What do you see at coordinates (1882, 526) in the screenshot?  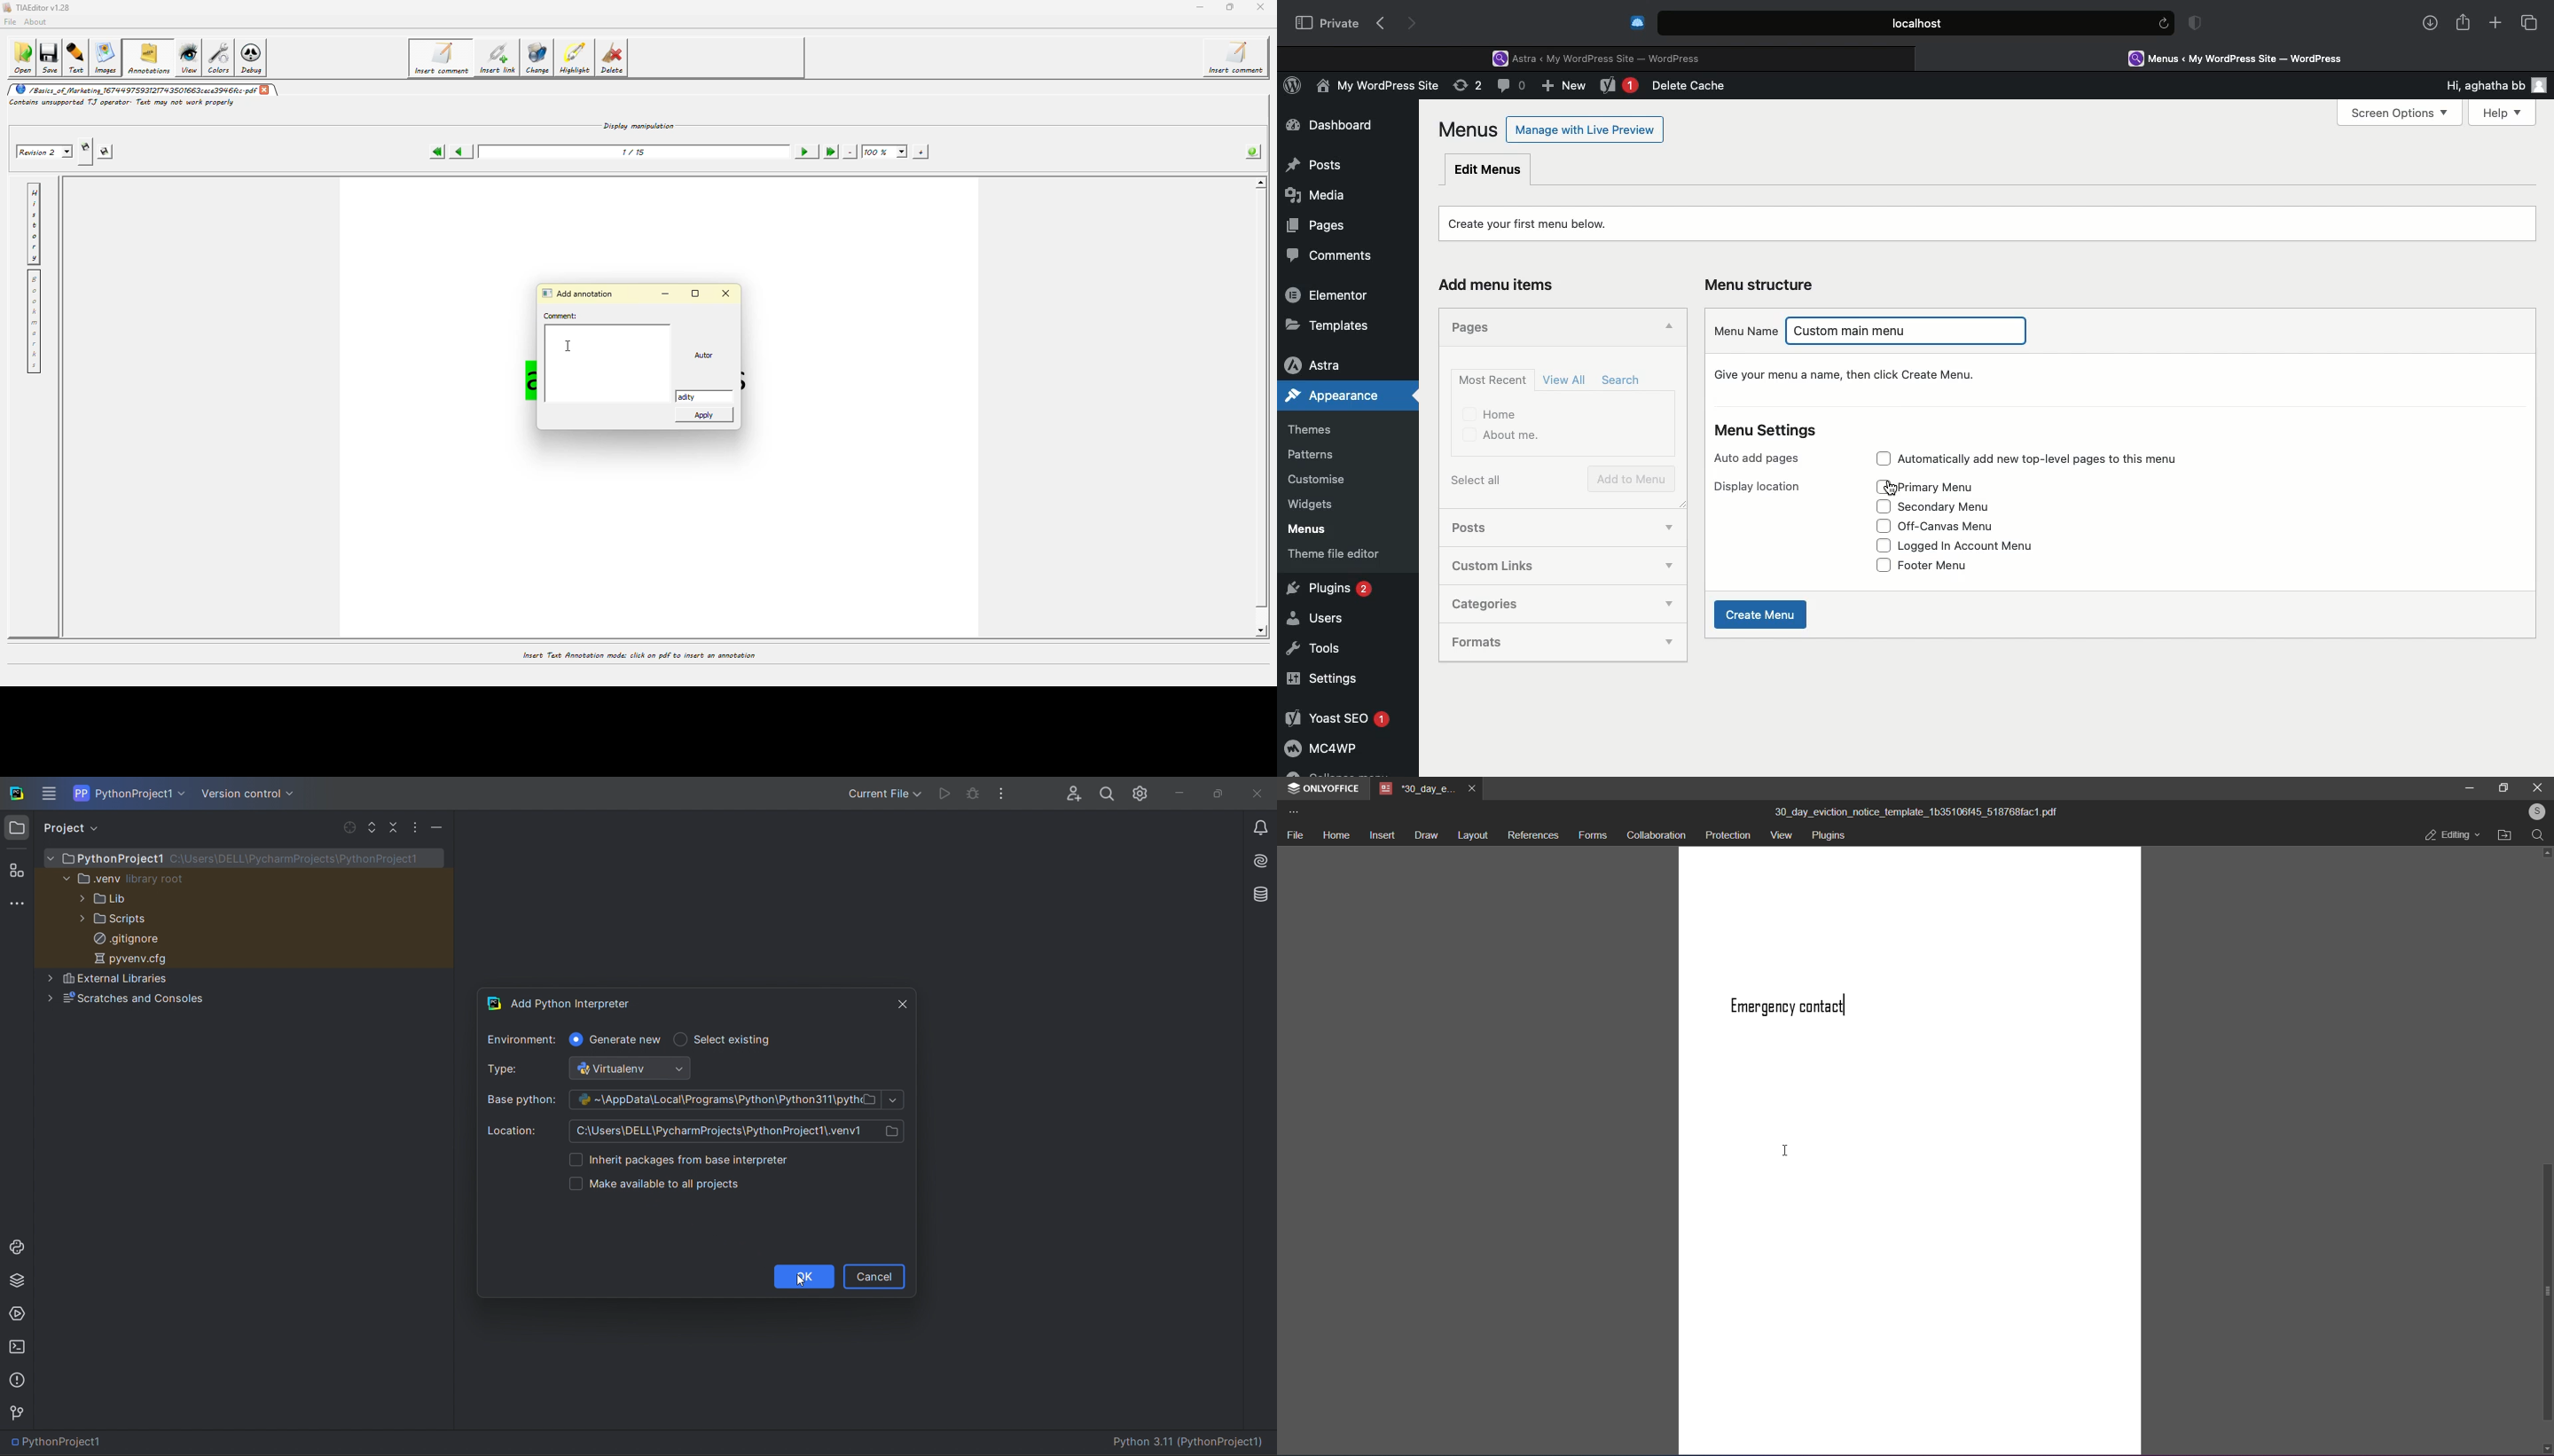 I see `Check box` at bounding box center [1882, 526].